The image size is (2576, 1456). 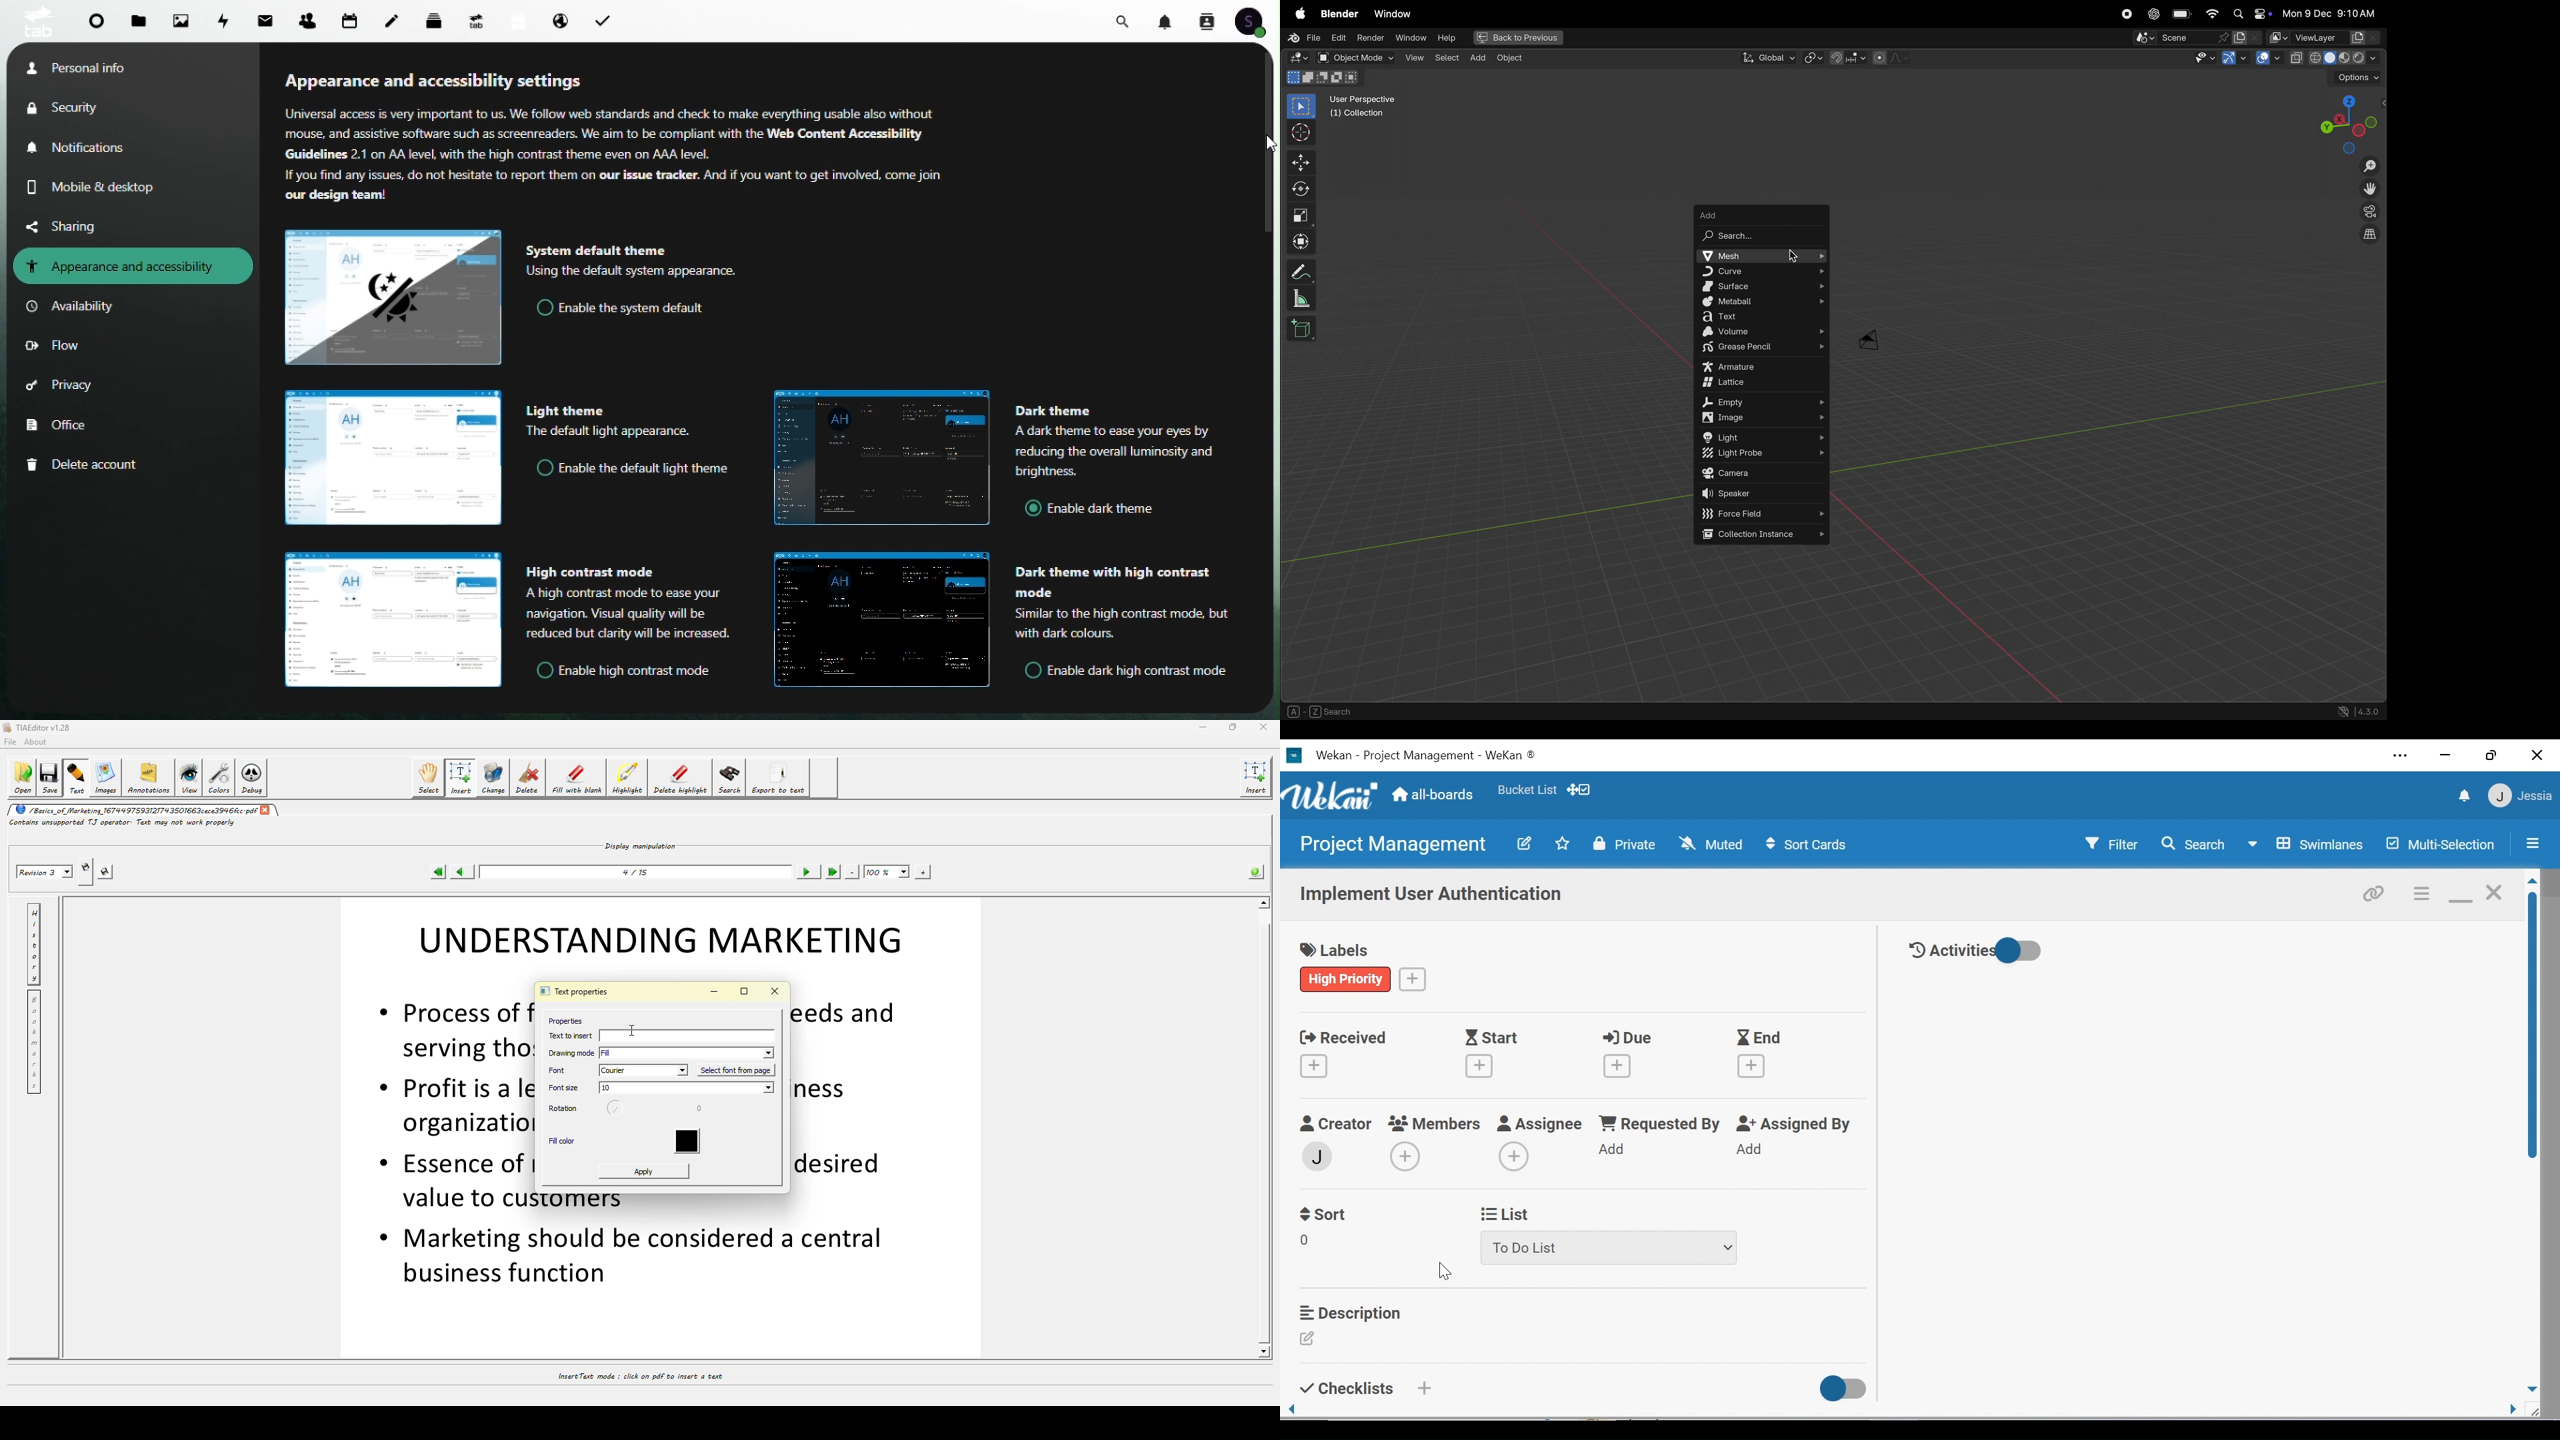 What do you see at coordinates (2531, 1389) in the screenshot?
I see `move down` at bounding box center [2531, 1389].